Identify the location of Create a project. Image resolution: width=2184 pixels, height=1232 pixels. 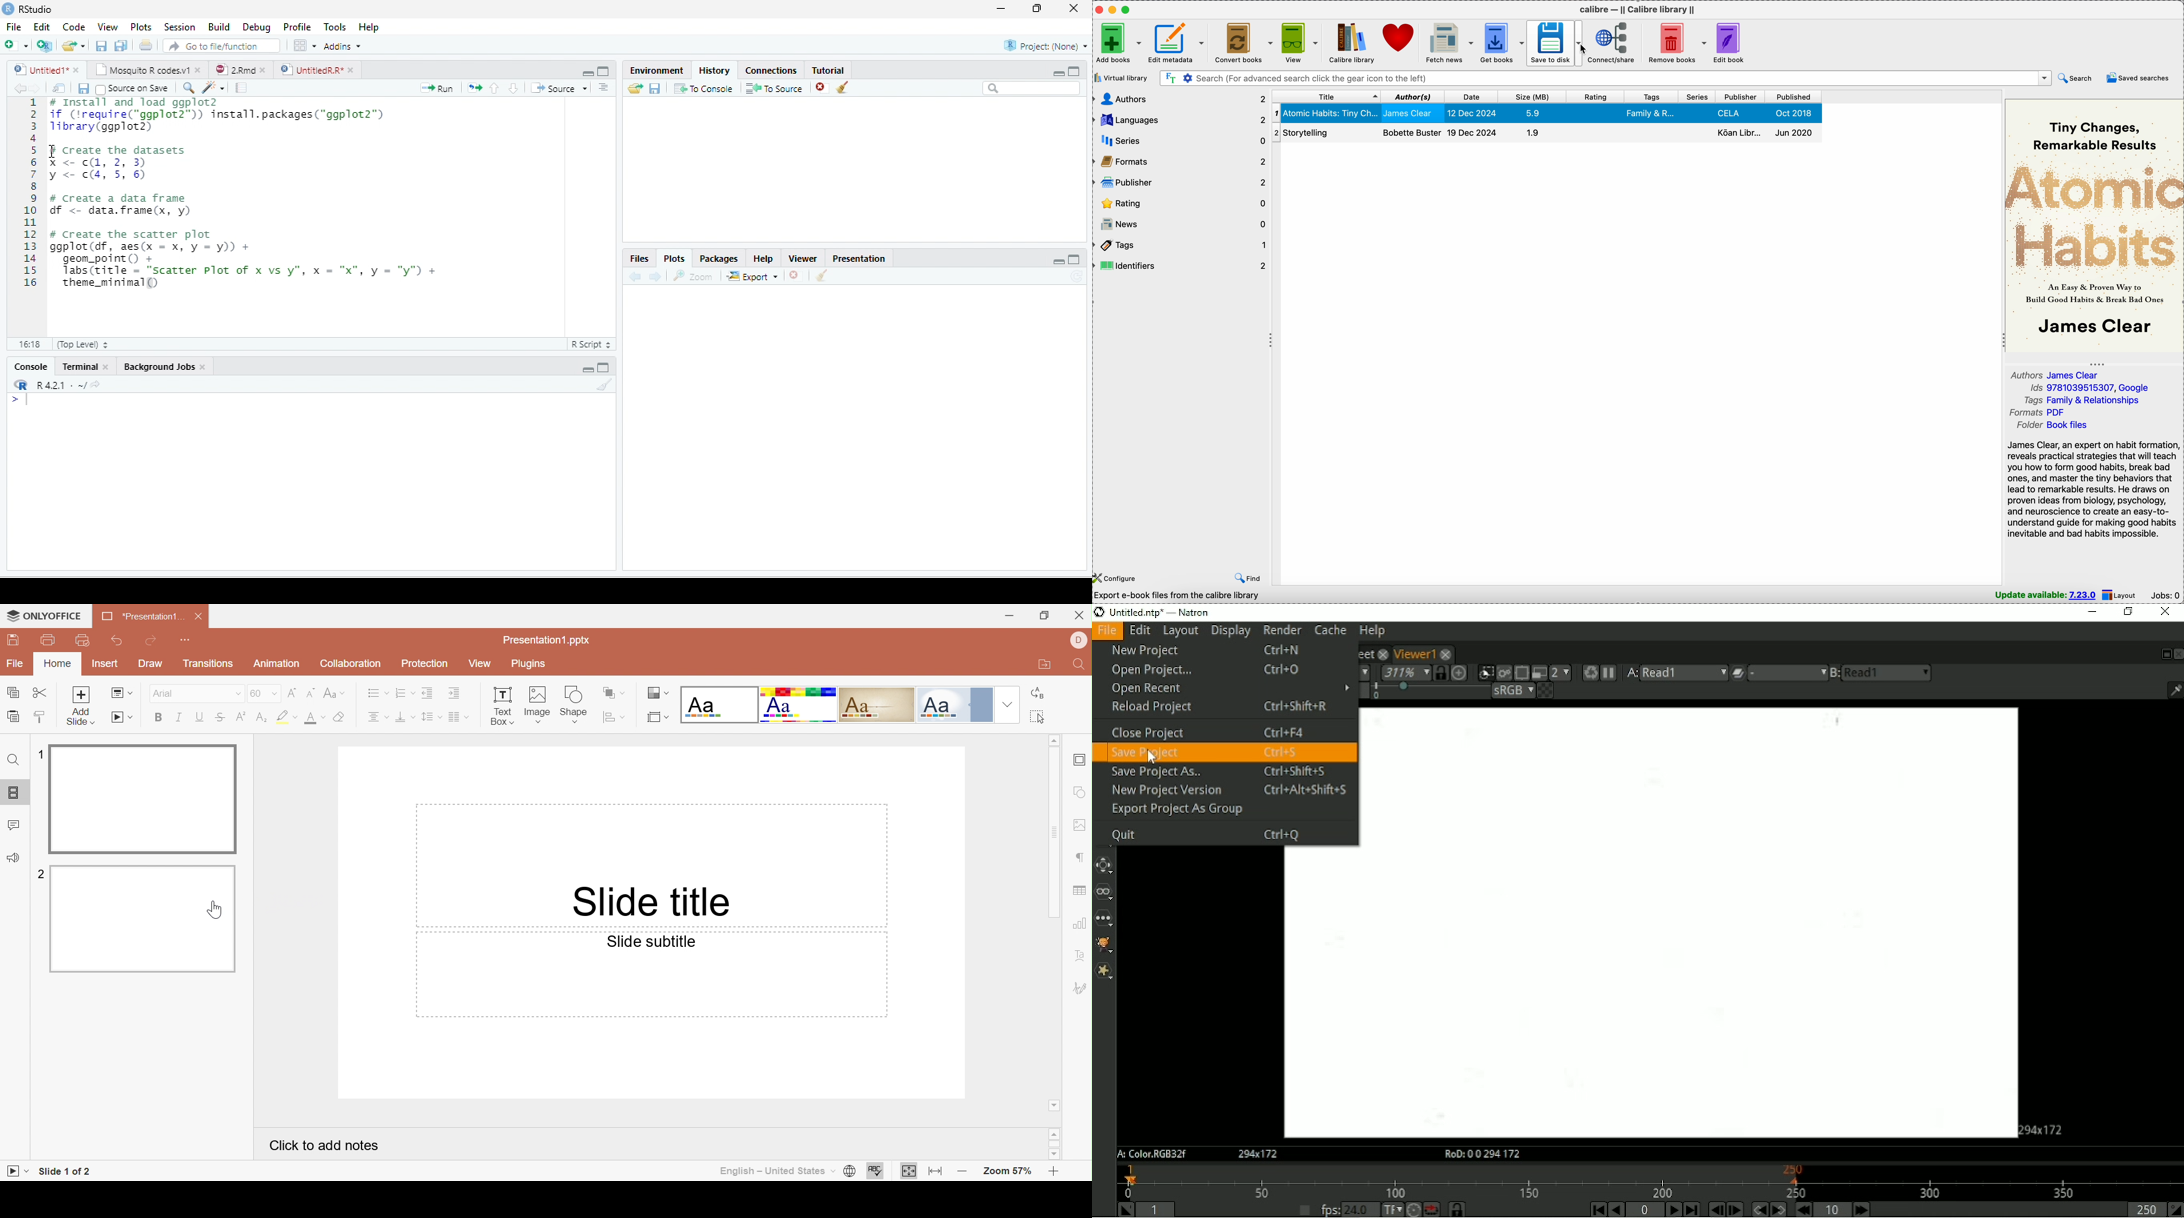
(46, 44).